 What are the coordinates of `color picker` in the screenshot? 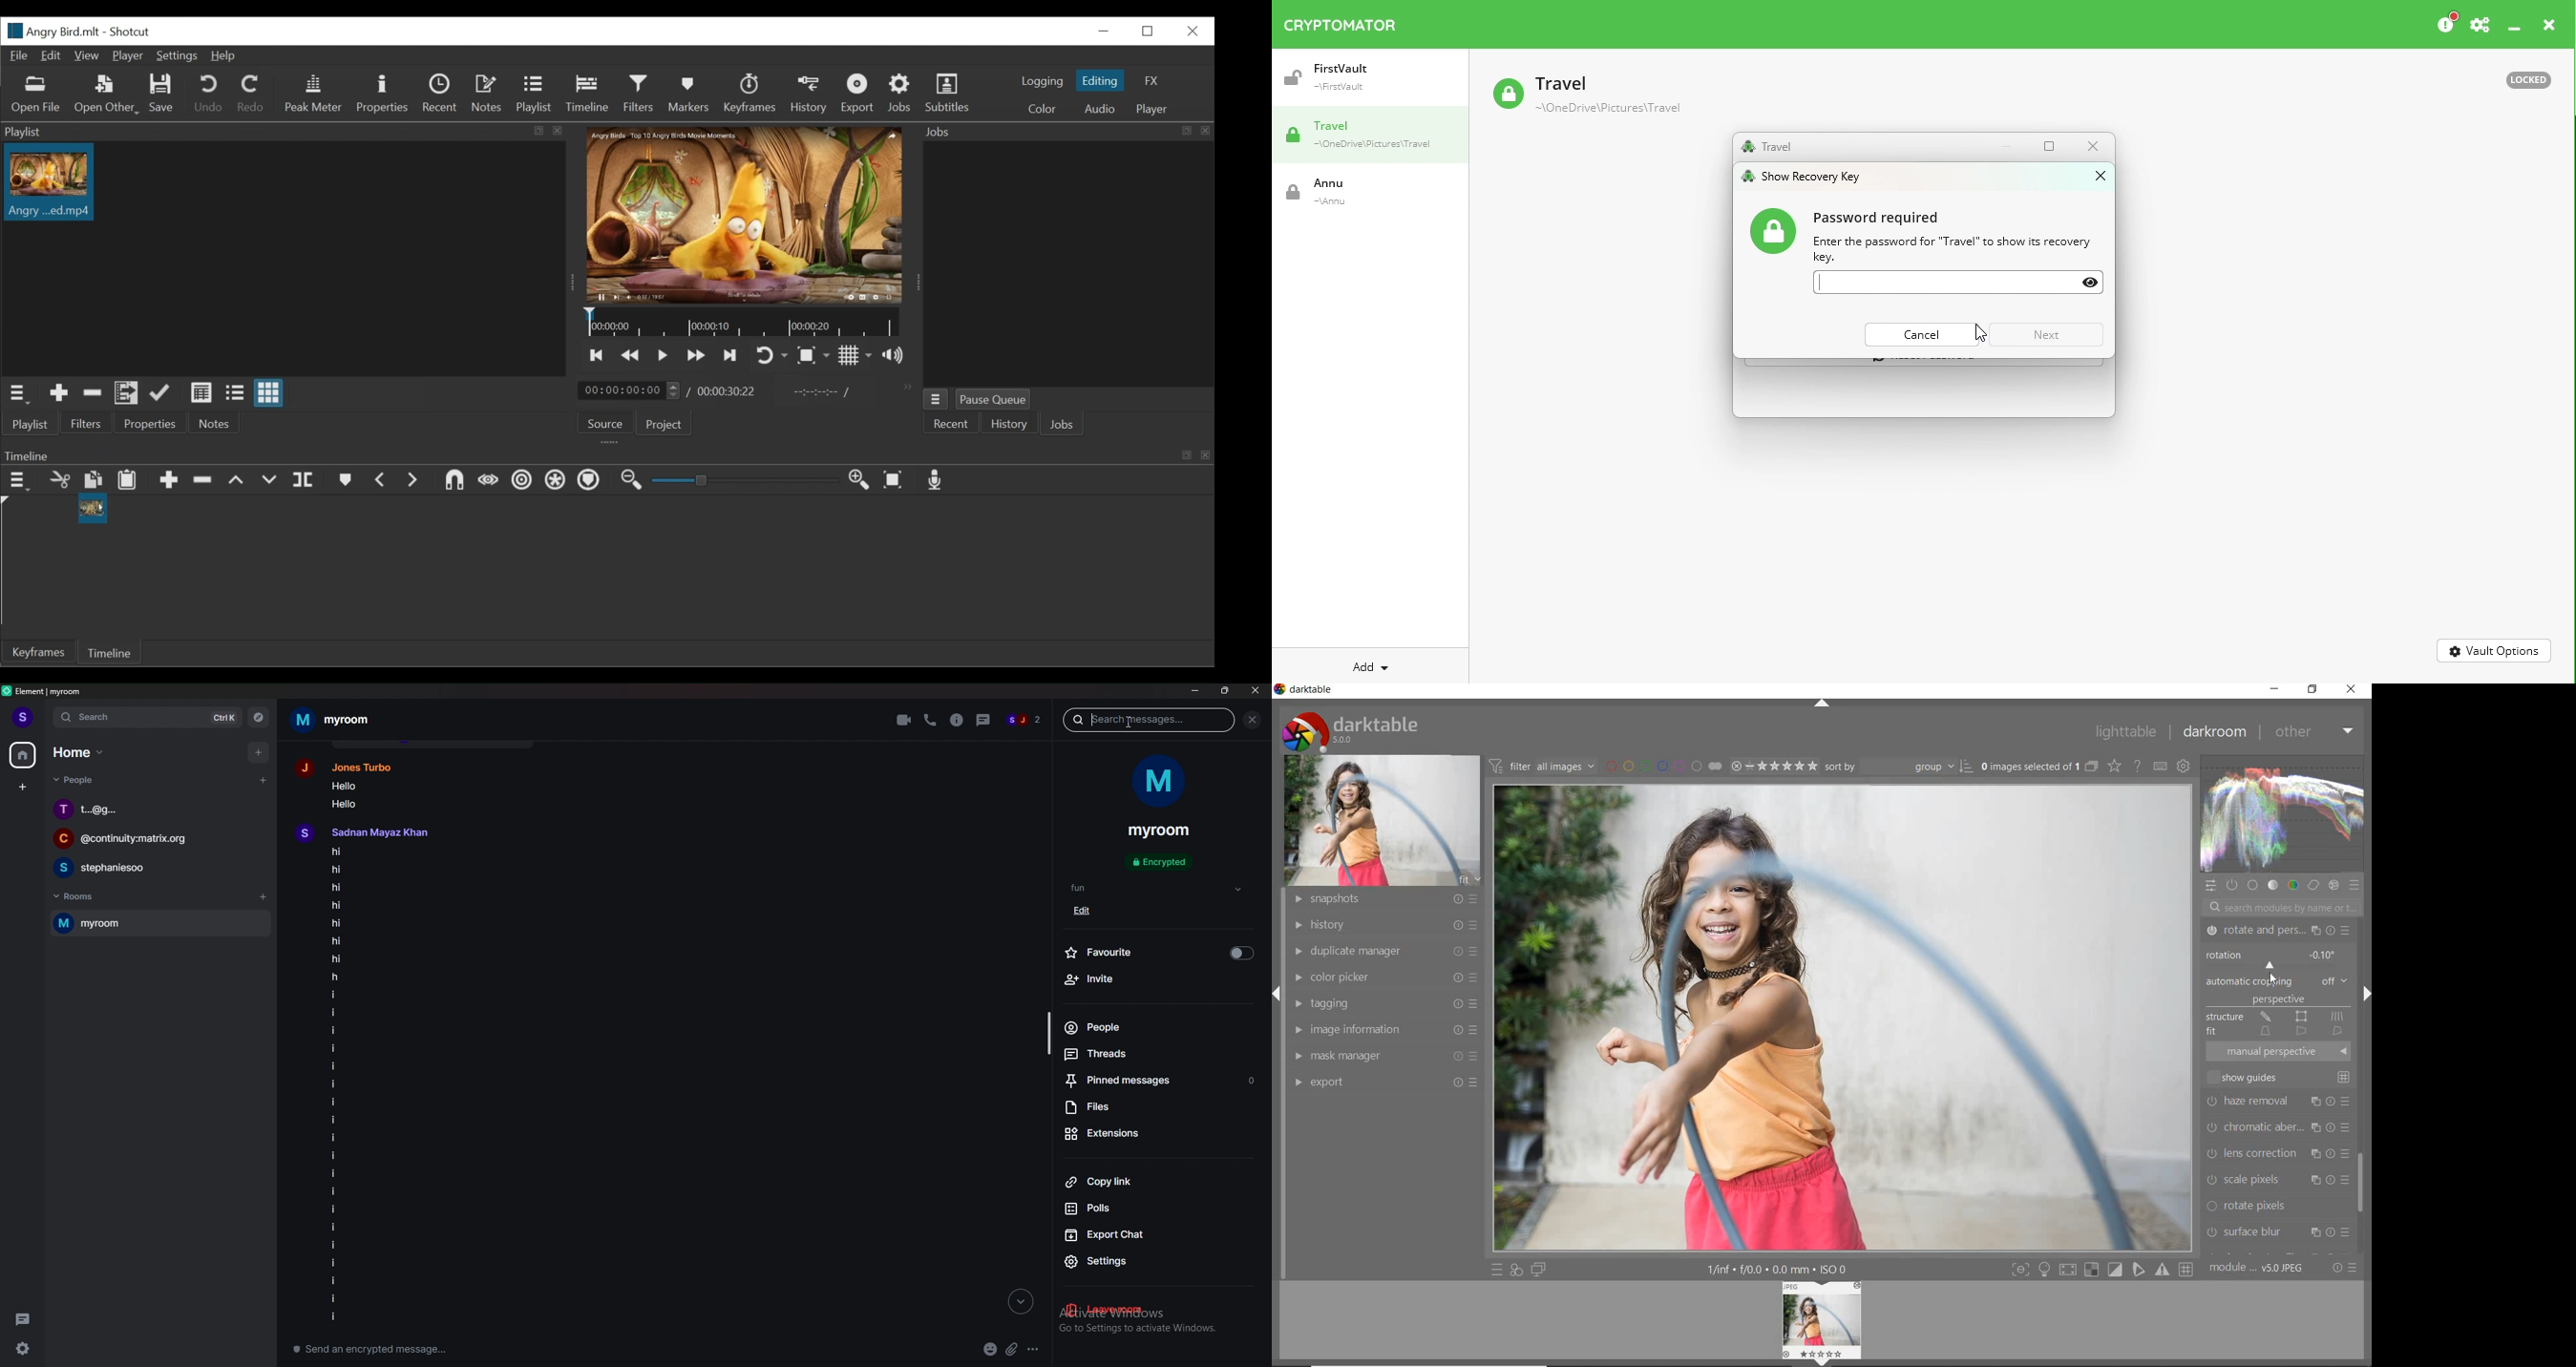 It's located at (1384, 977).